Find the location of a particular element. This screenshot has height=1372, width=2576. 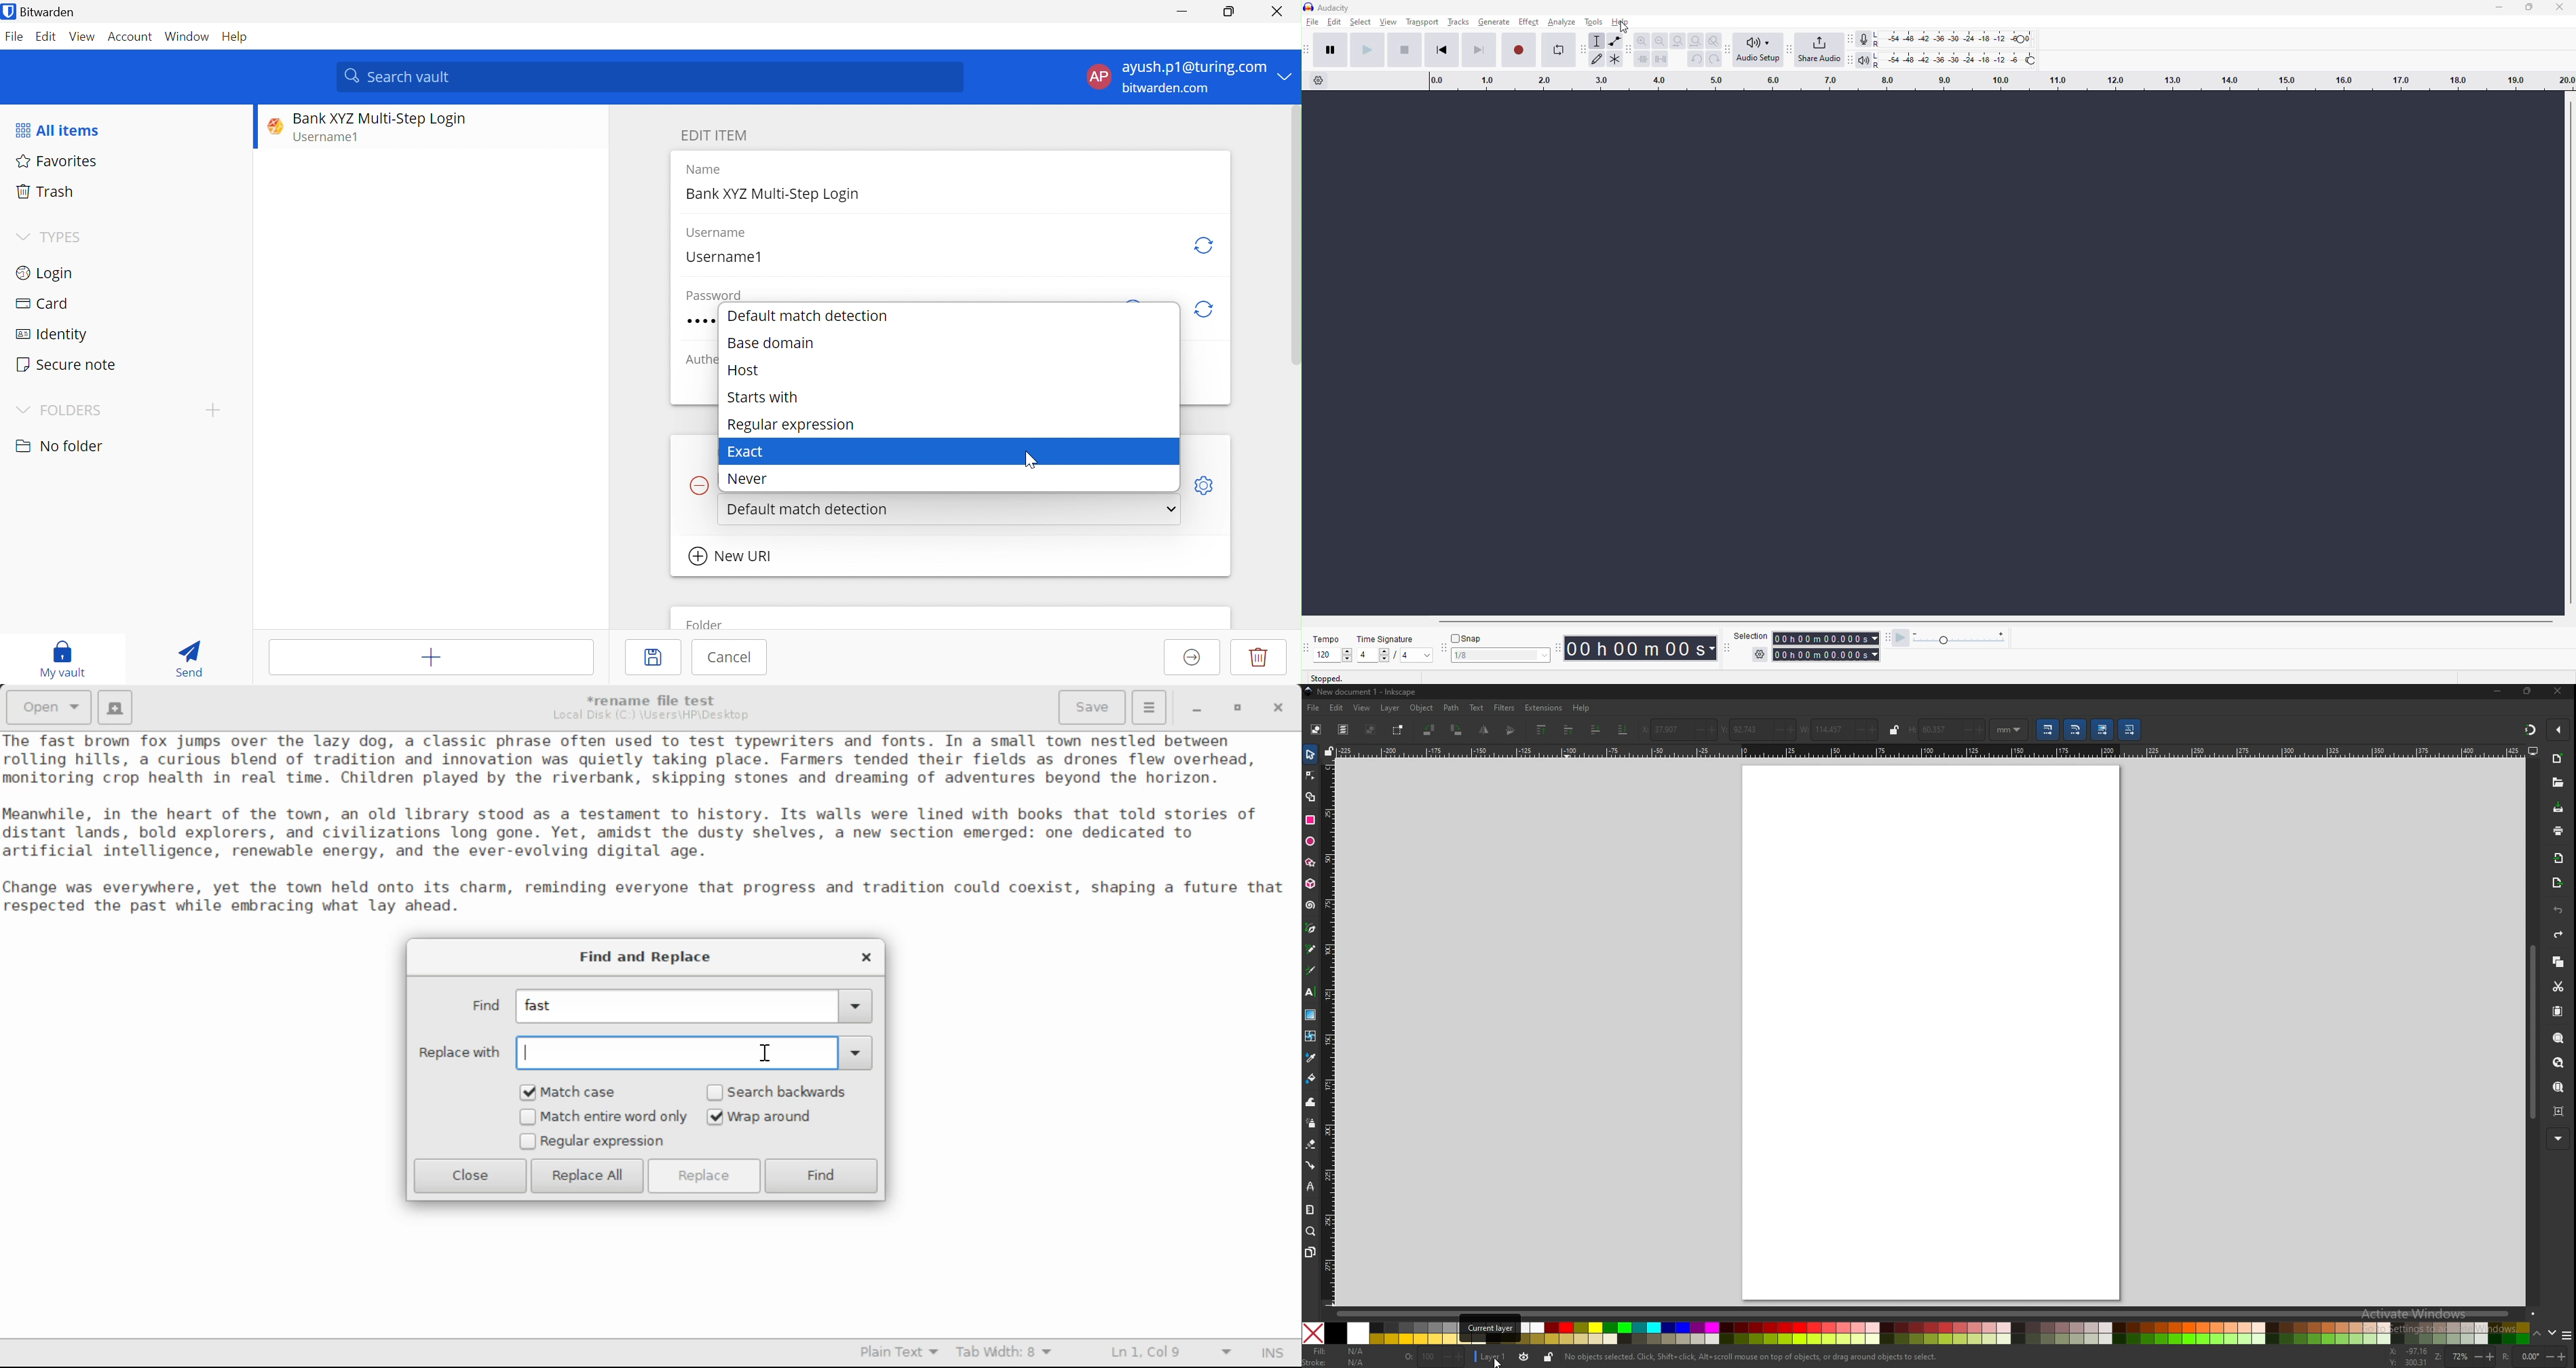

selection is located at coordinates (1753, 633).